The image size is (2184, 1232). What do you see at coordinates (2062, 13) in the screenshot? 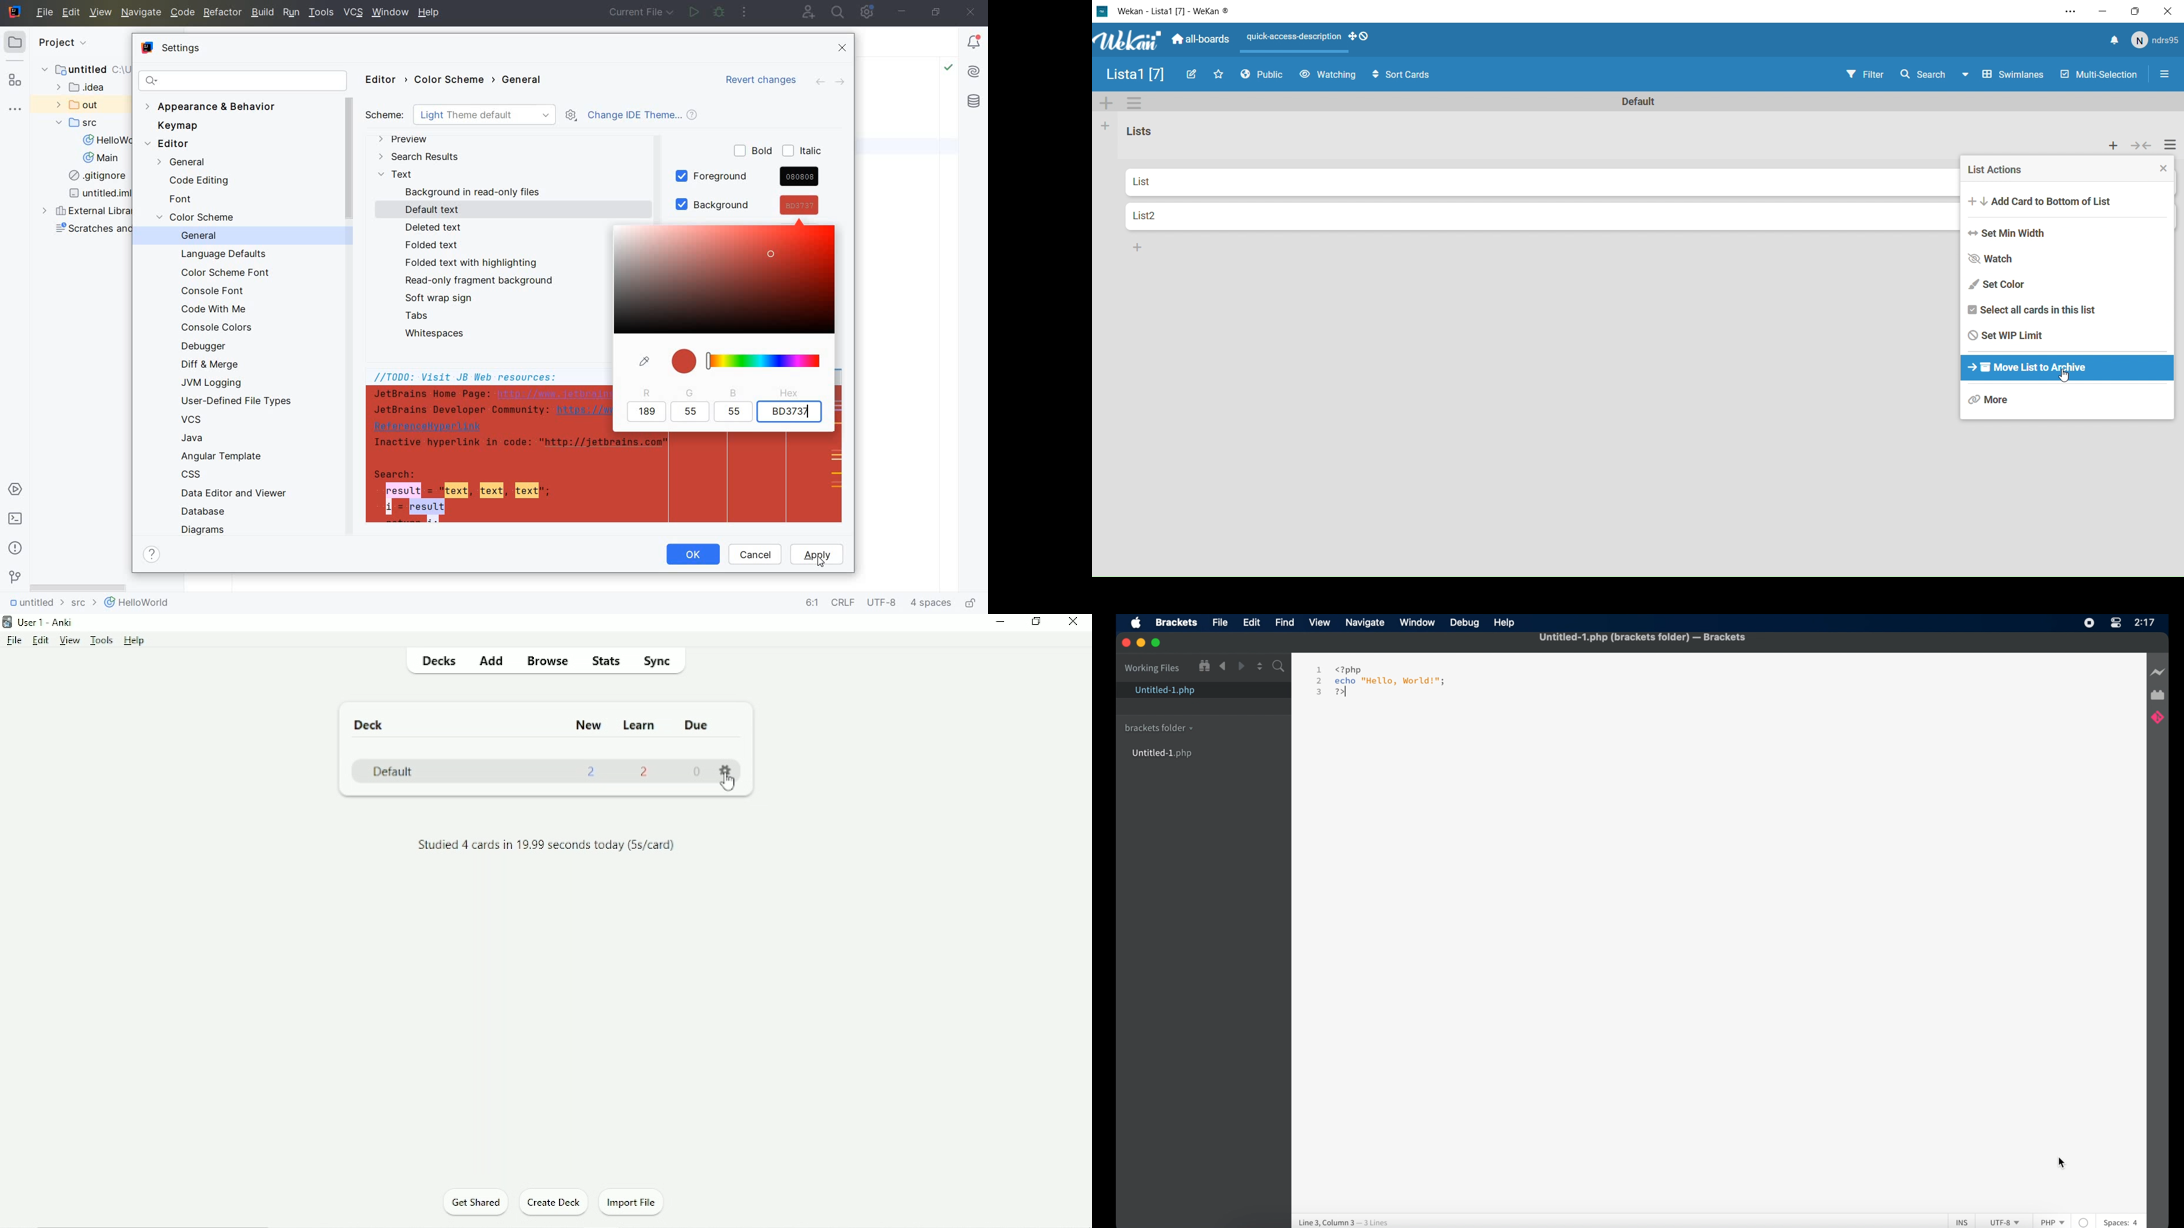
I see `Settings and more` at bounding box center [2062, 13].